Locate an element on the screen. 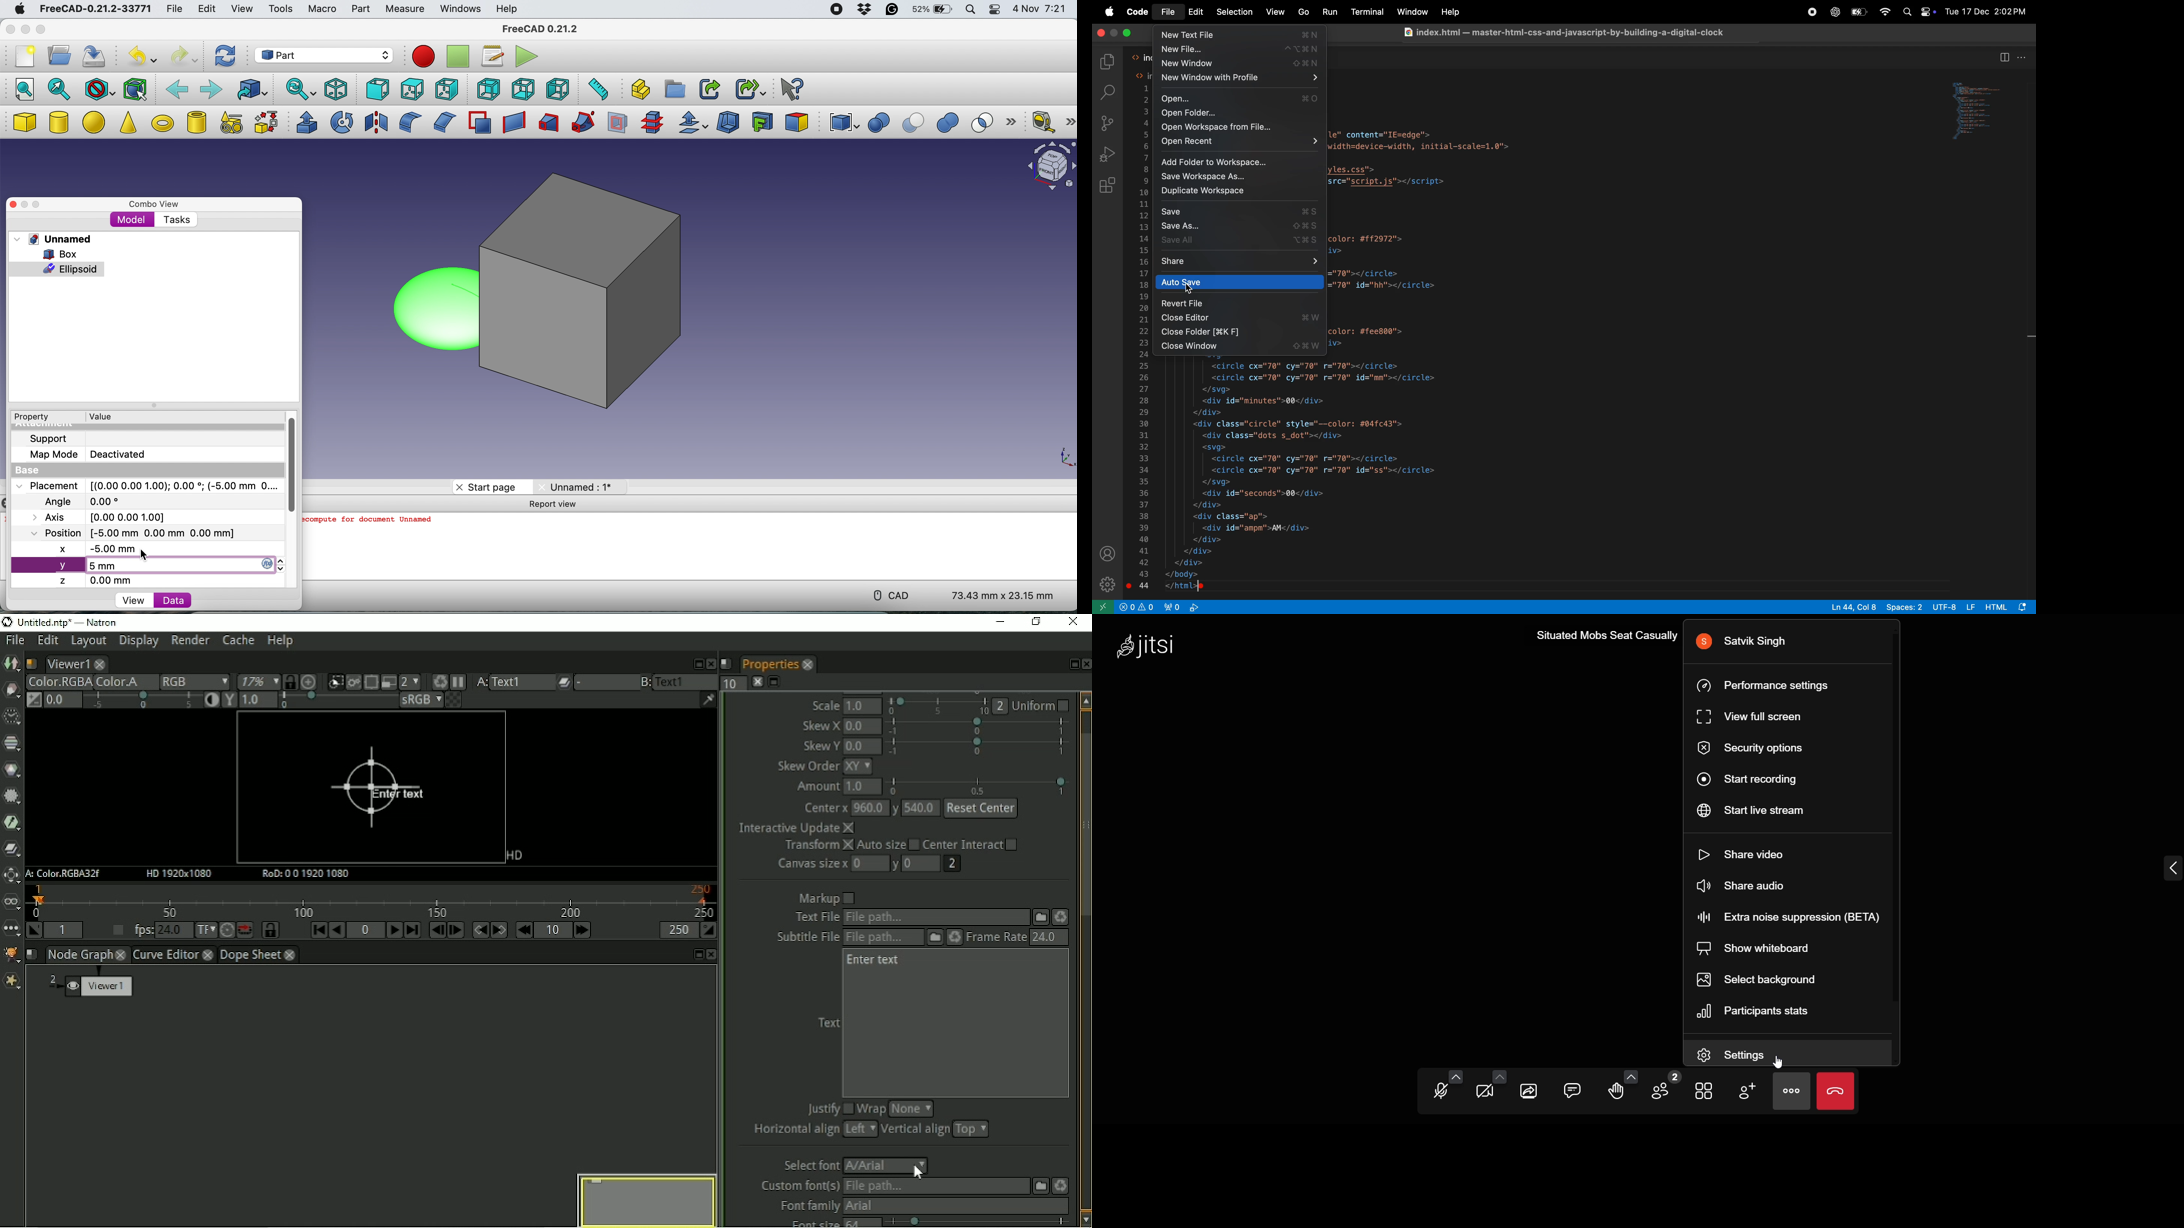  start live stream is located at coordinates (1764, 813).